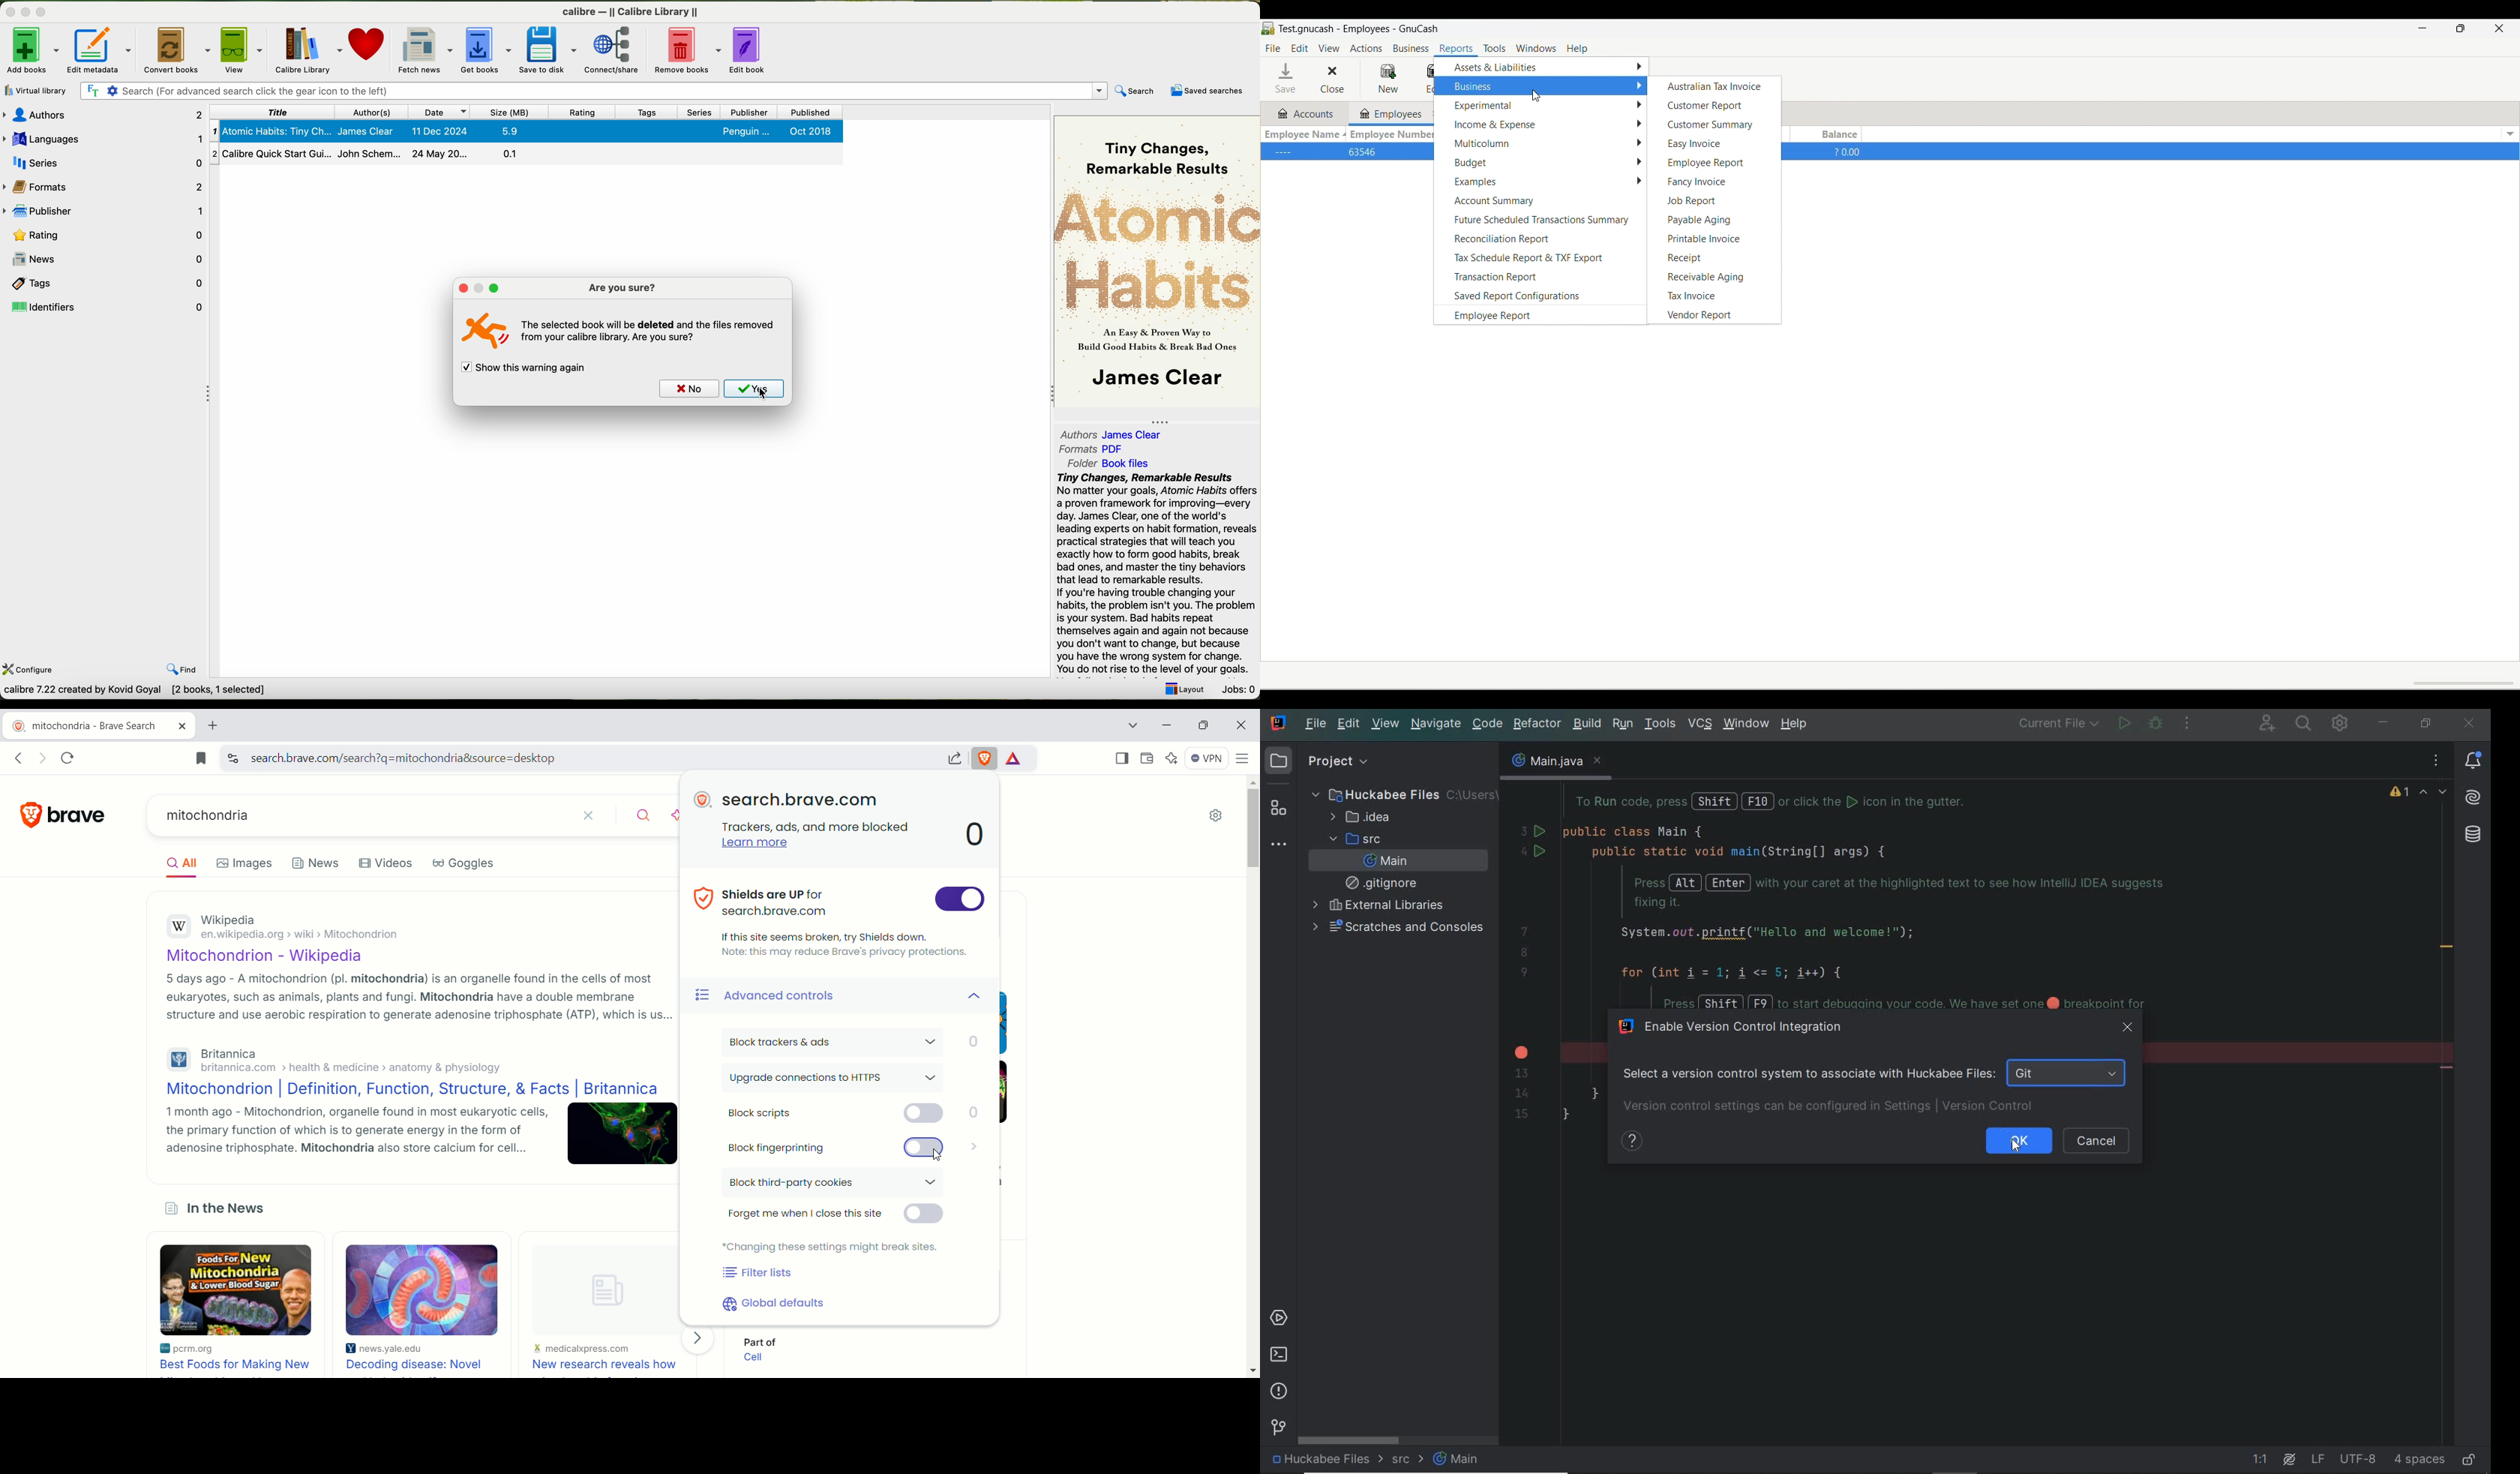 The height and width of the screenshot is (1484, 2520). I want to click on authors, so click(102, 114).